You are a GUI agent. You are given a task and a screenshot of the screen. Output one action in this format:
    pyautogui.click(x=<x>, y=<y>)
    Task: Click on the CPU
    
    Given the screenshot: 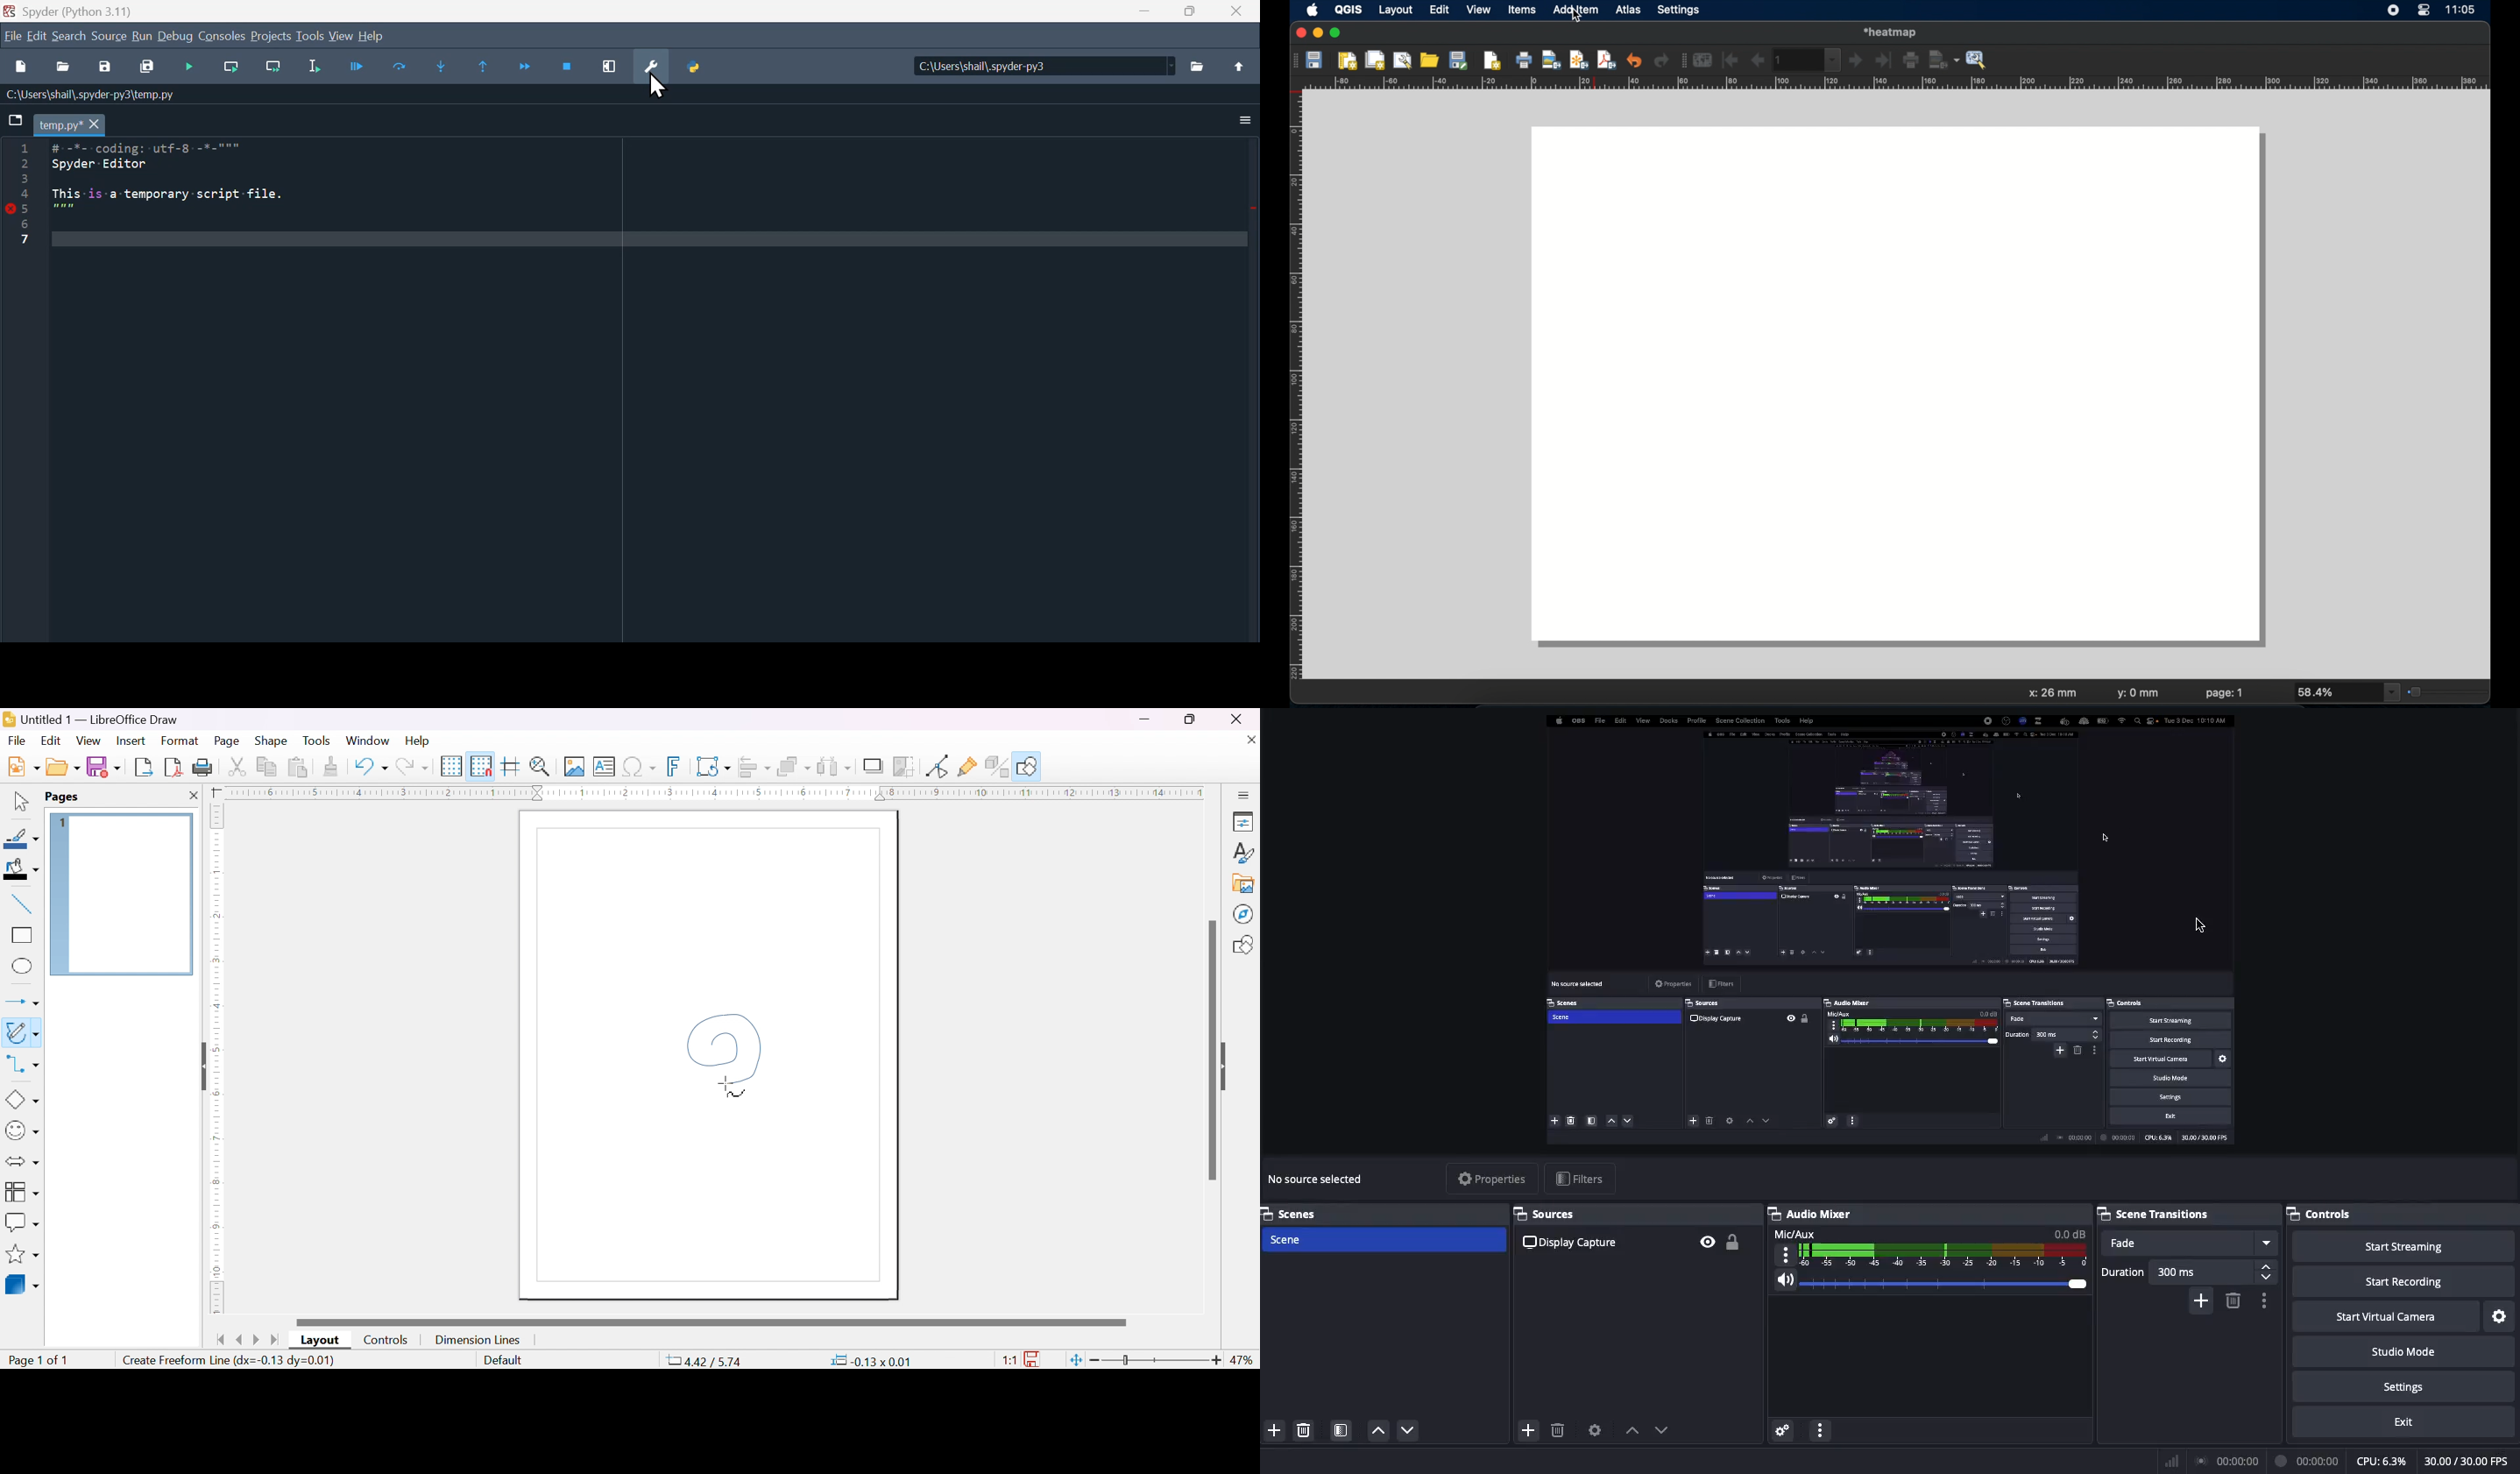 What is the action you would take?
    pyautogui.click(x=2381, y=1462)
    